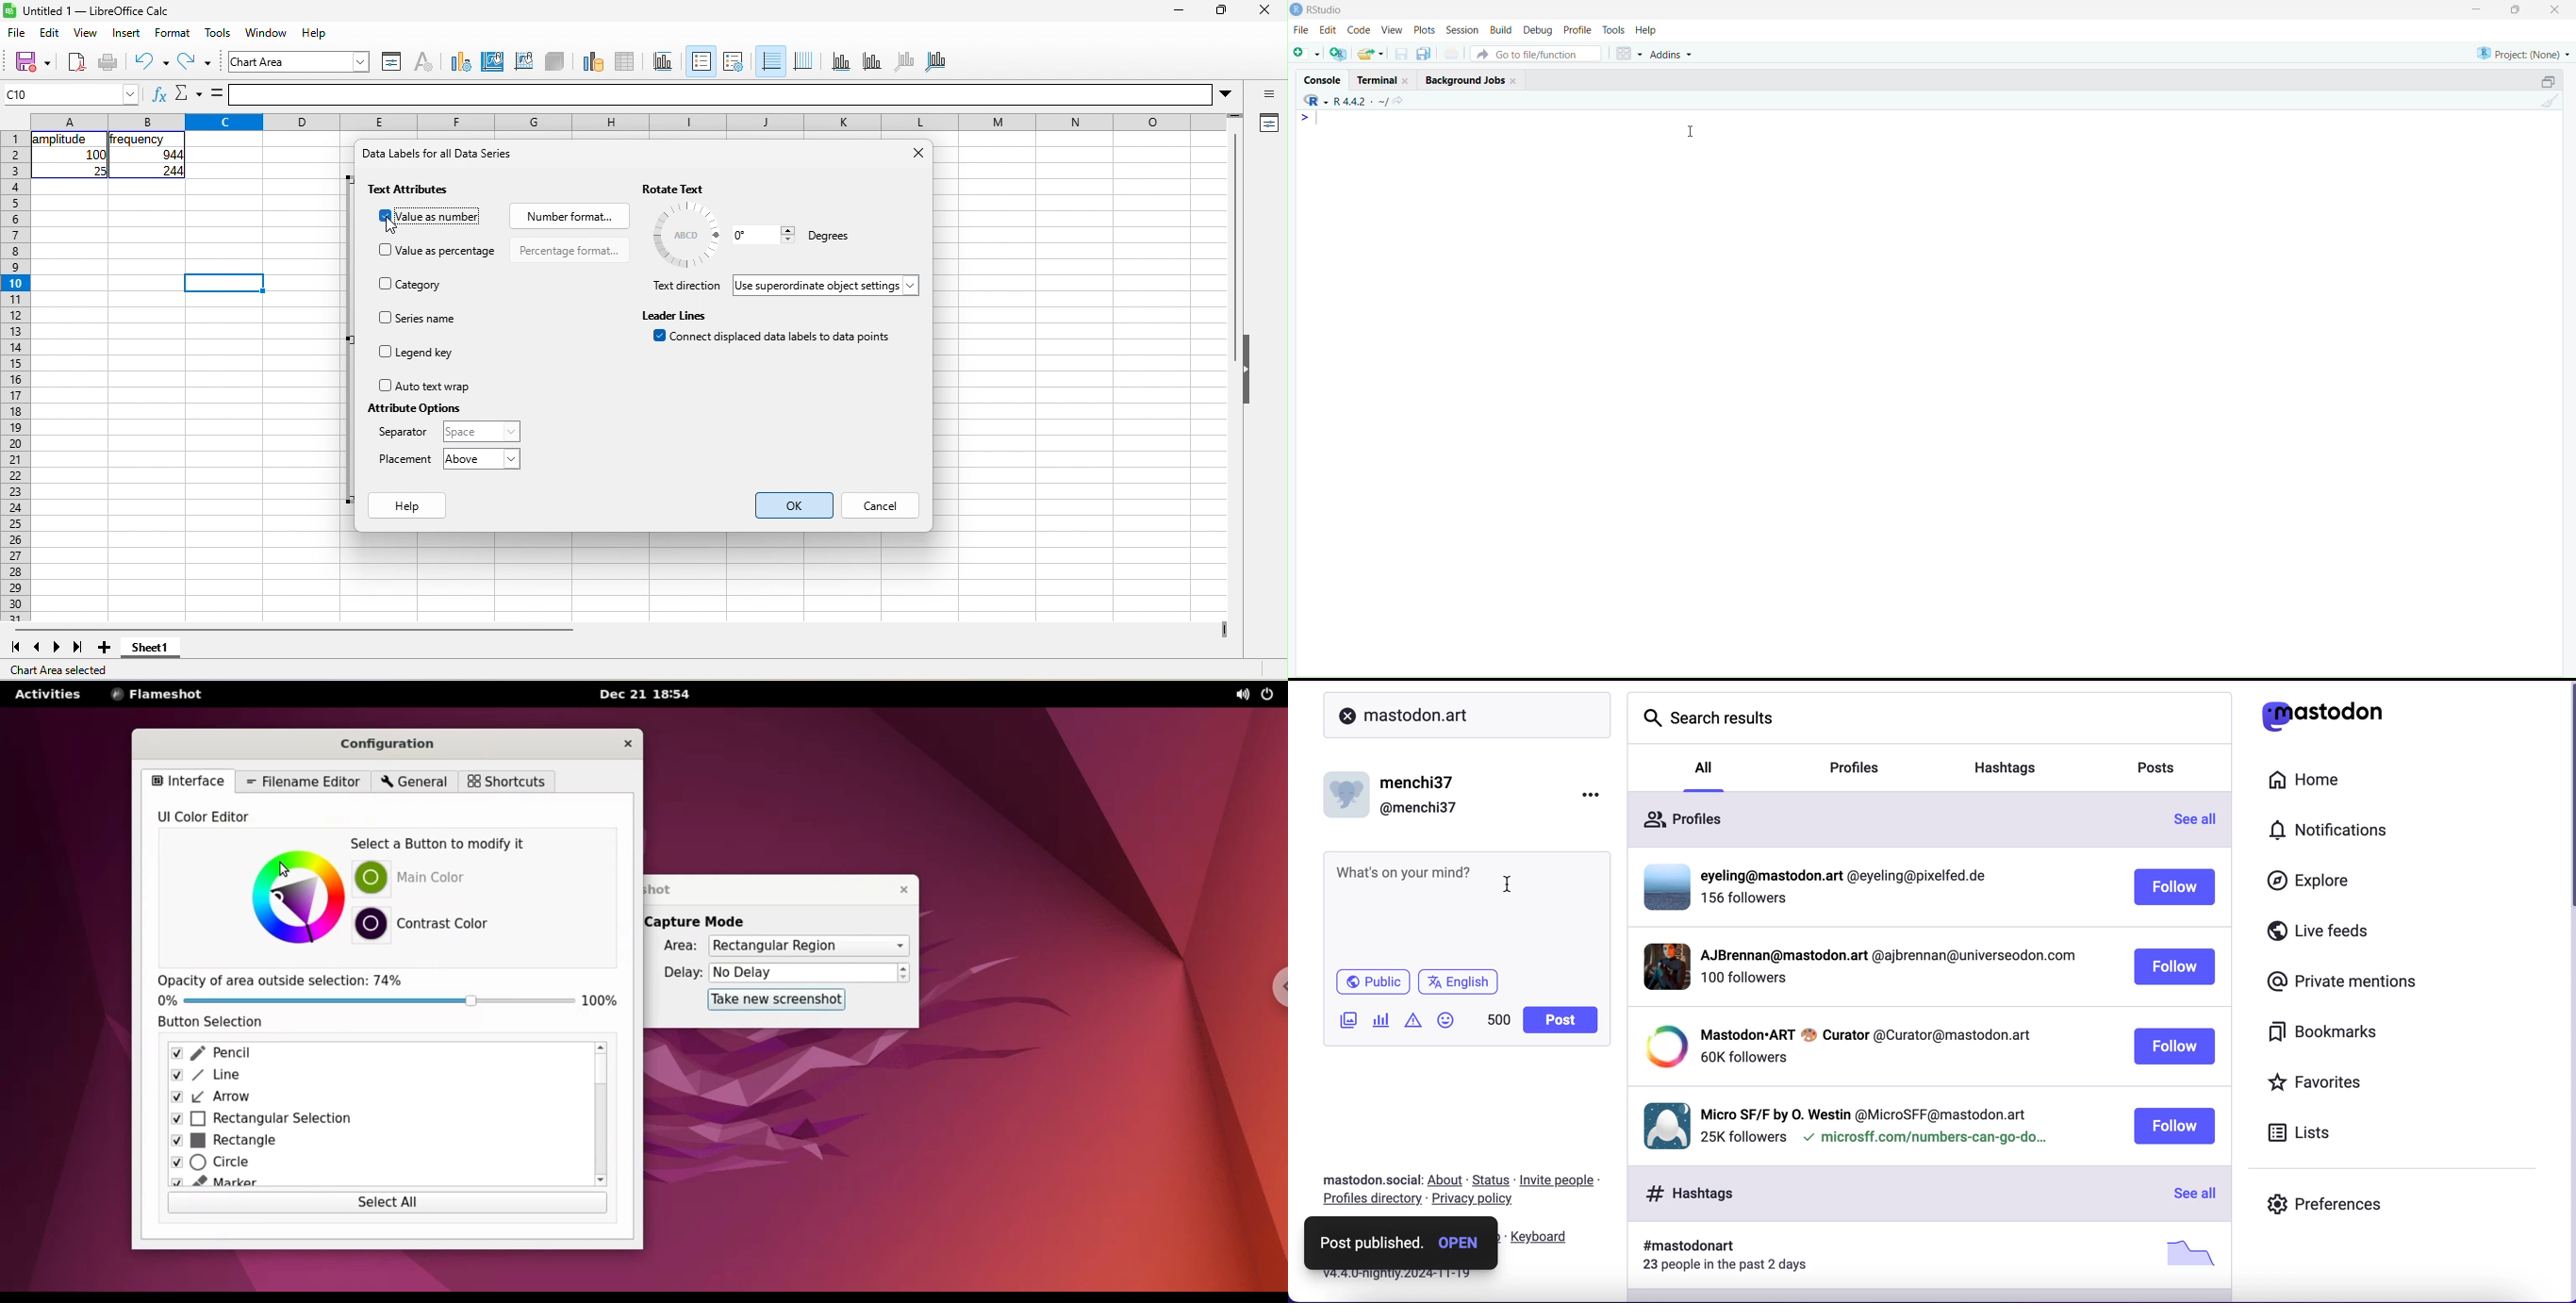 Image resolution: width=2576 pixels, height=1316 pixels. I want to click on keyboard, so click(1541, 1237).